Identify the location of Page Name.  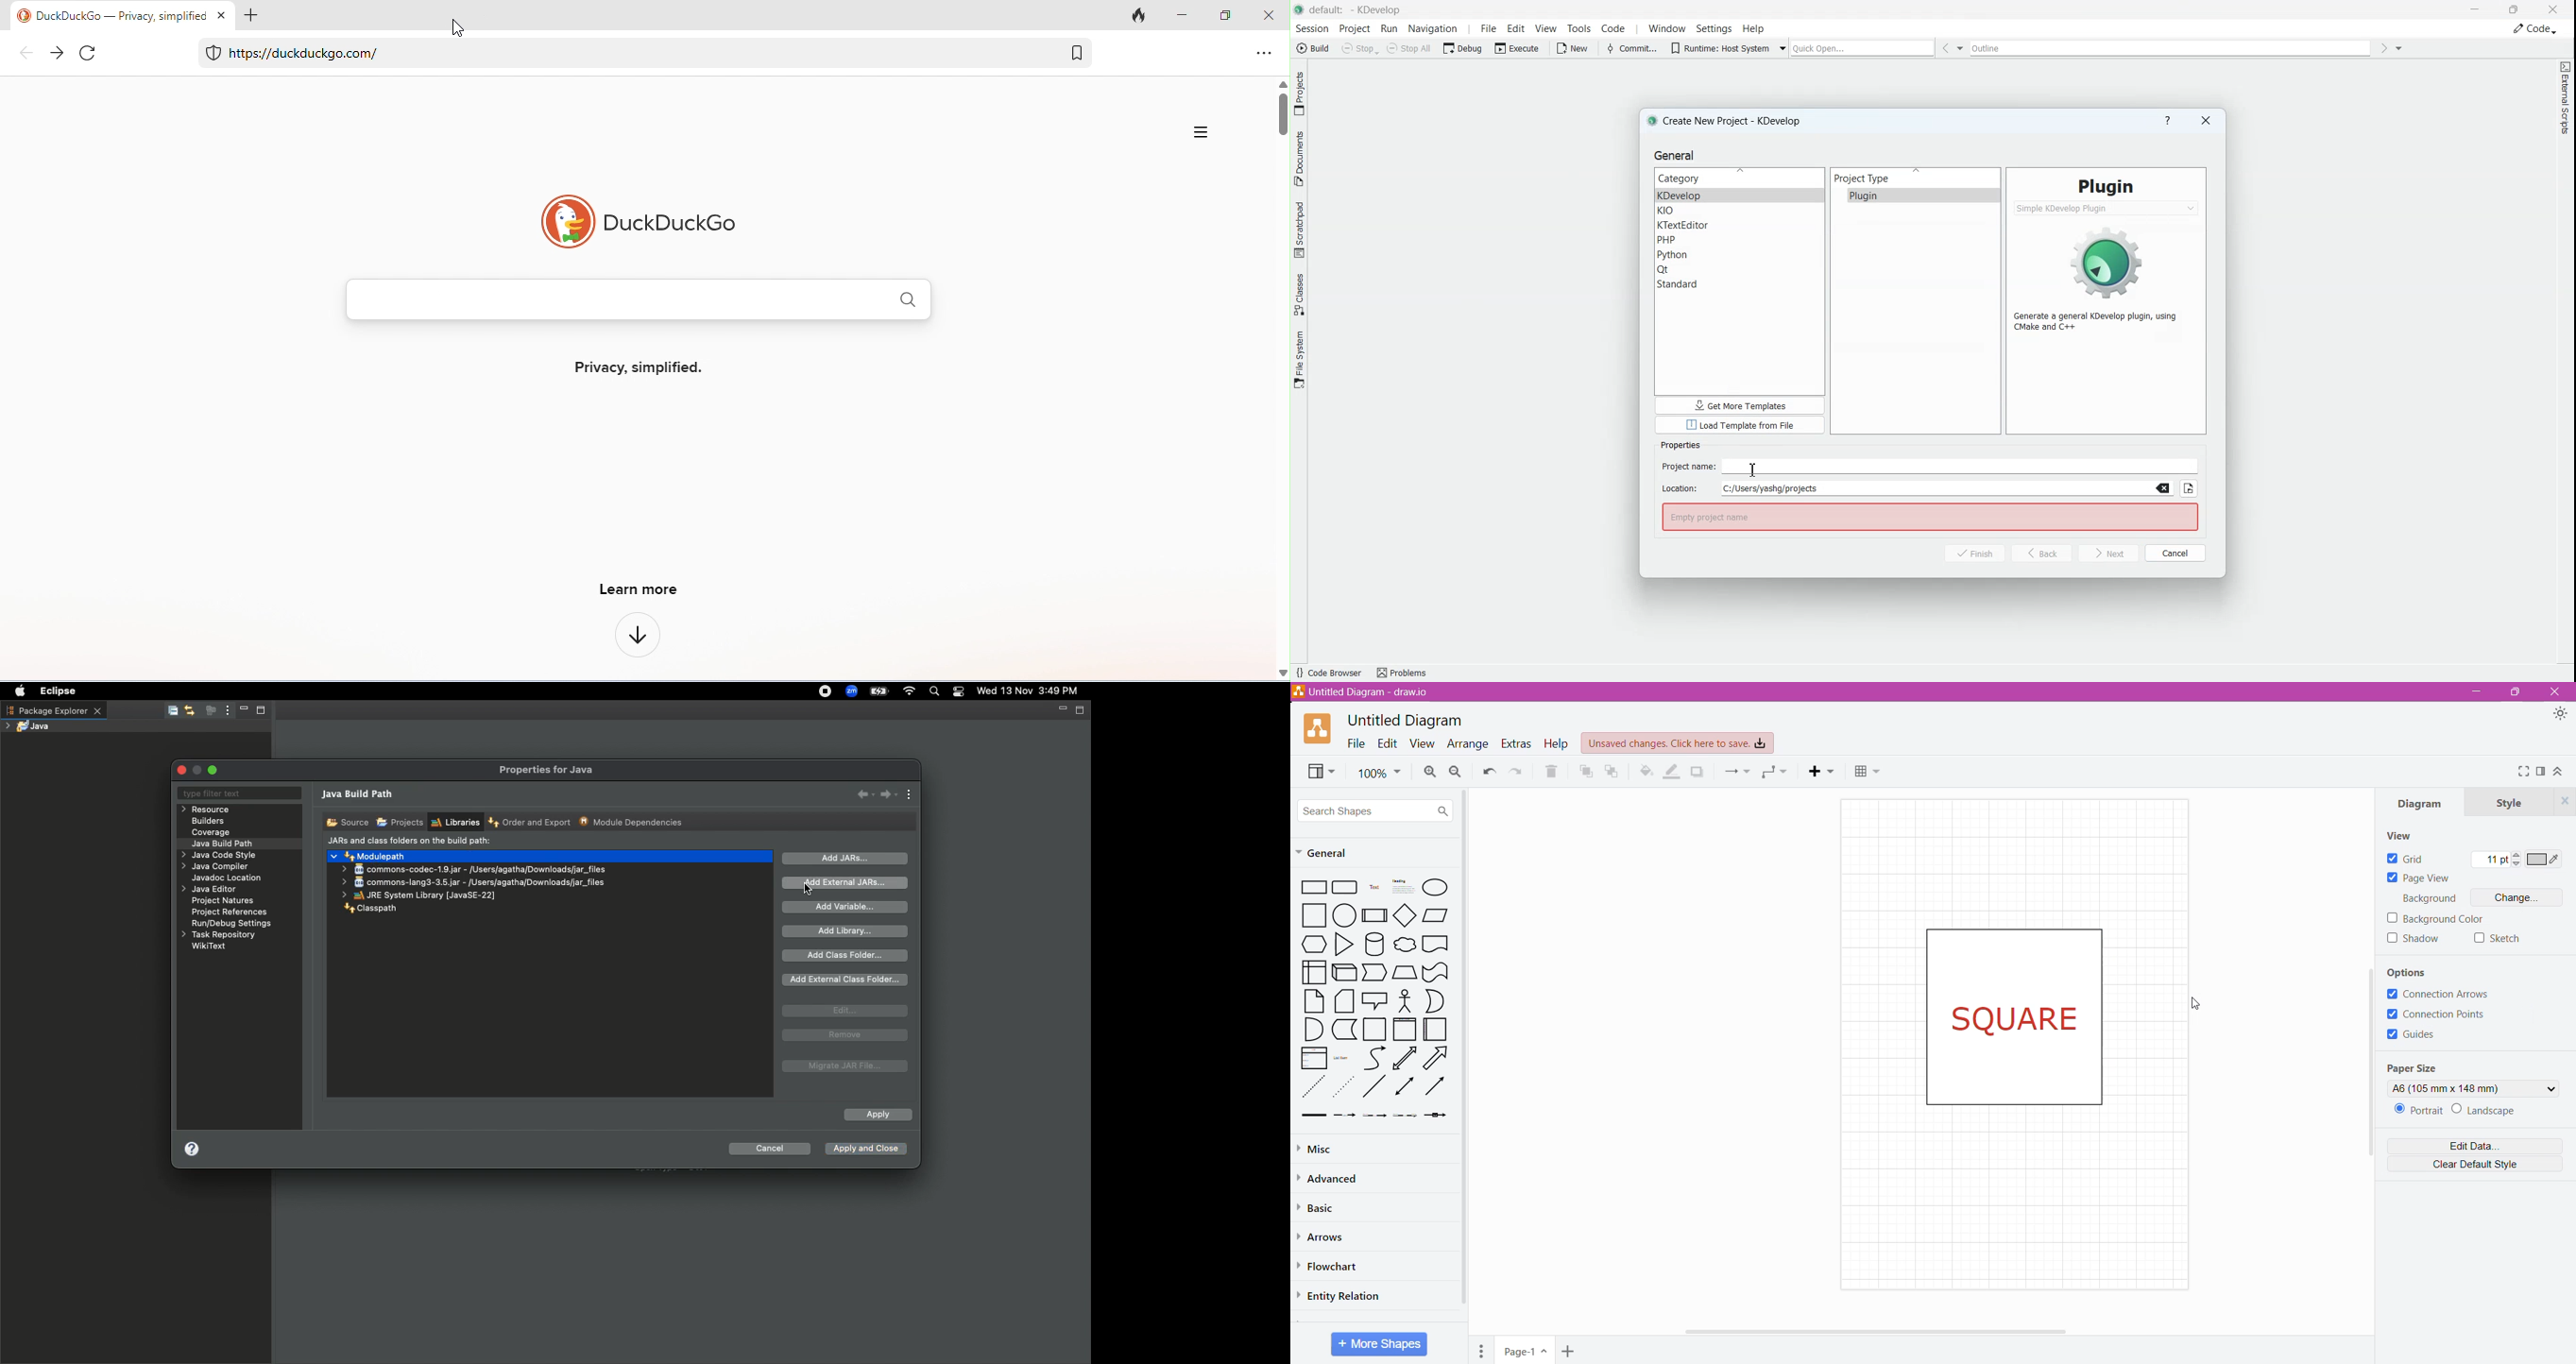
(1526, 1351).